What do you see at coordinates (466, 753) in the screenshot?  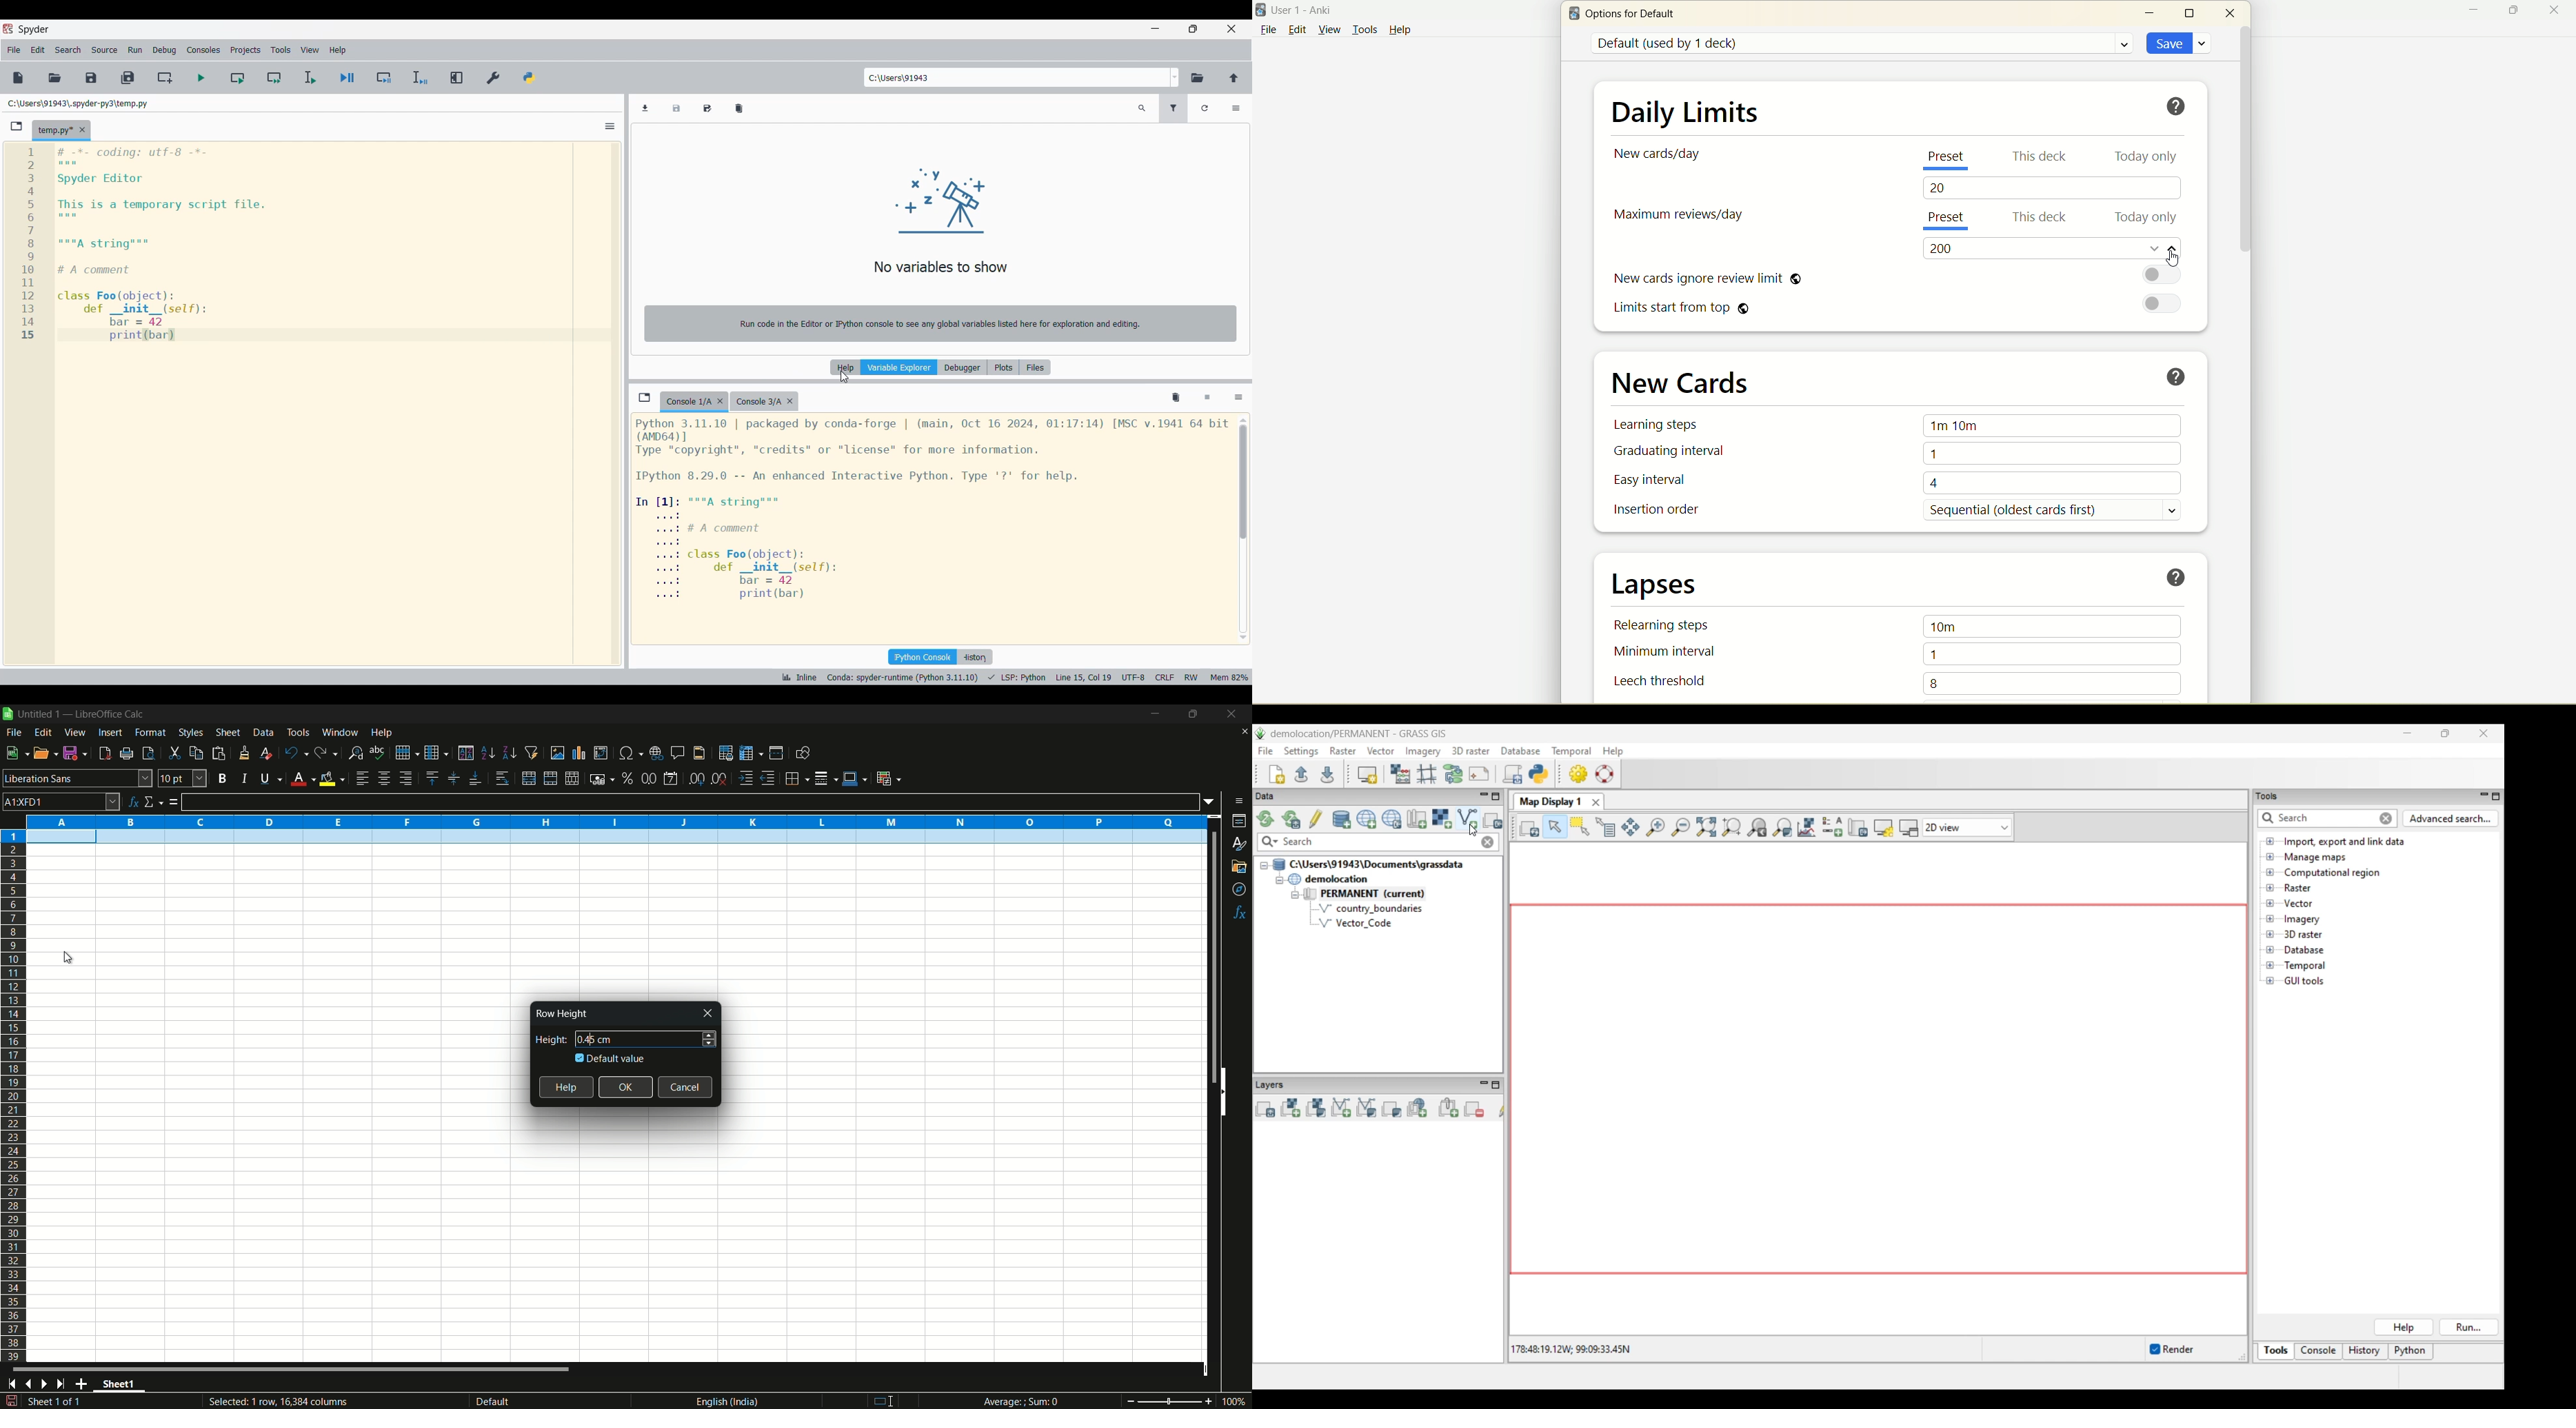 I see `sort` at bounding box center [466, 753].